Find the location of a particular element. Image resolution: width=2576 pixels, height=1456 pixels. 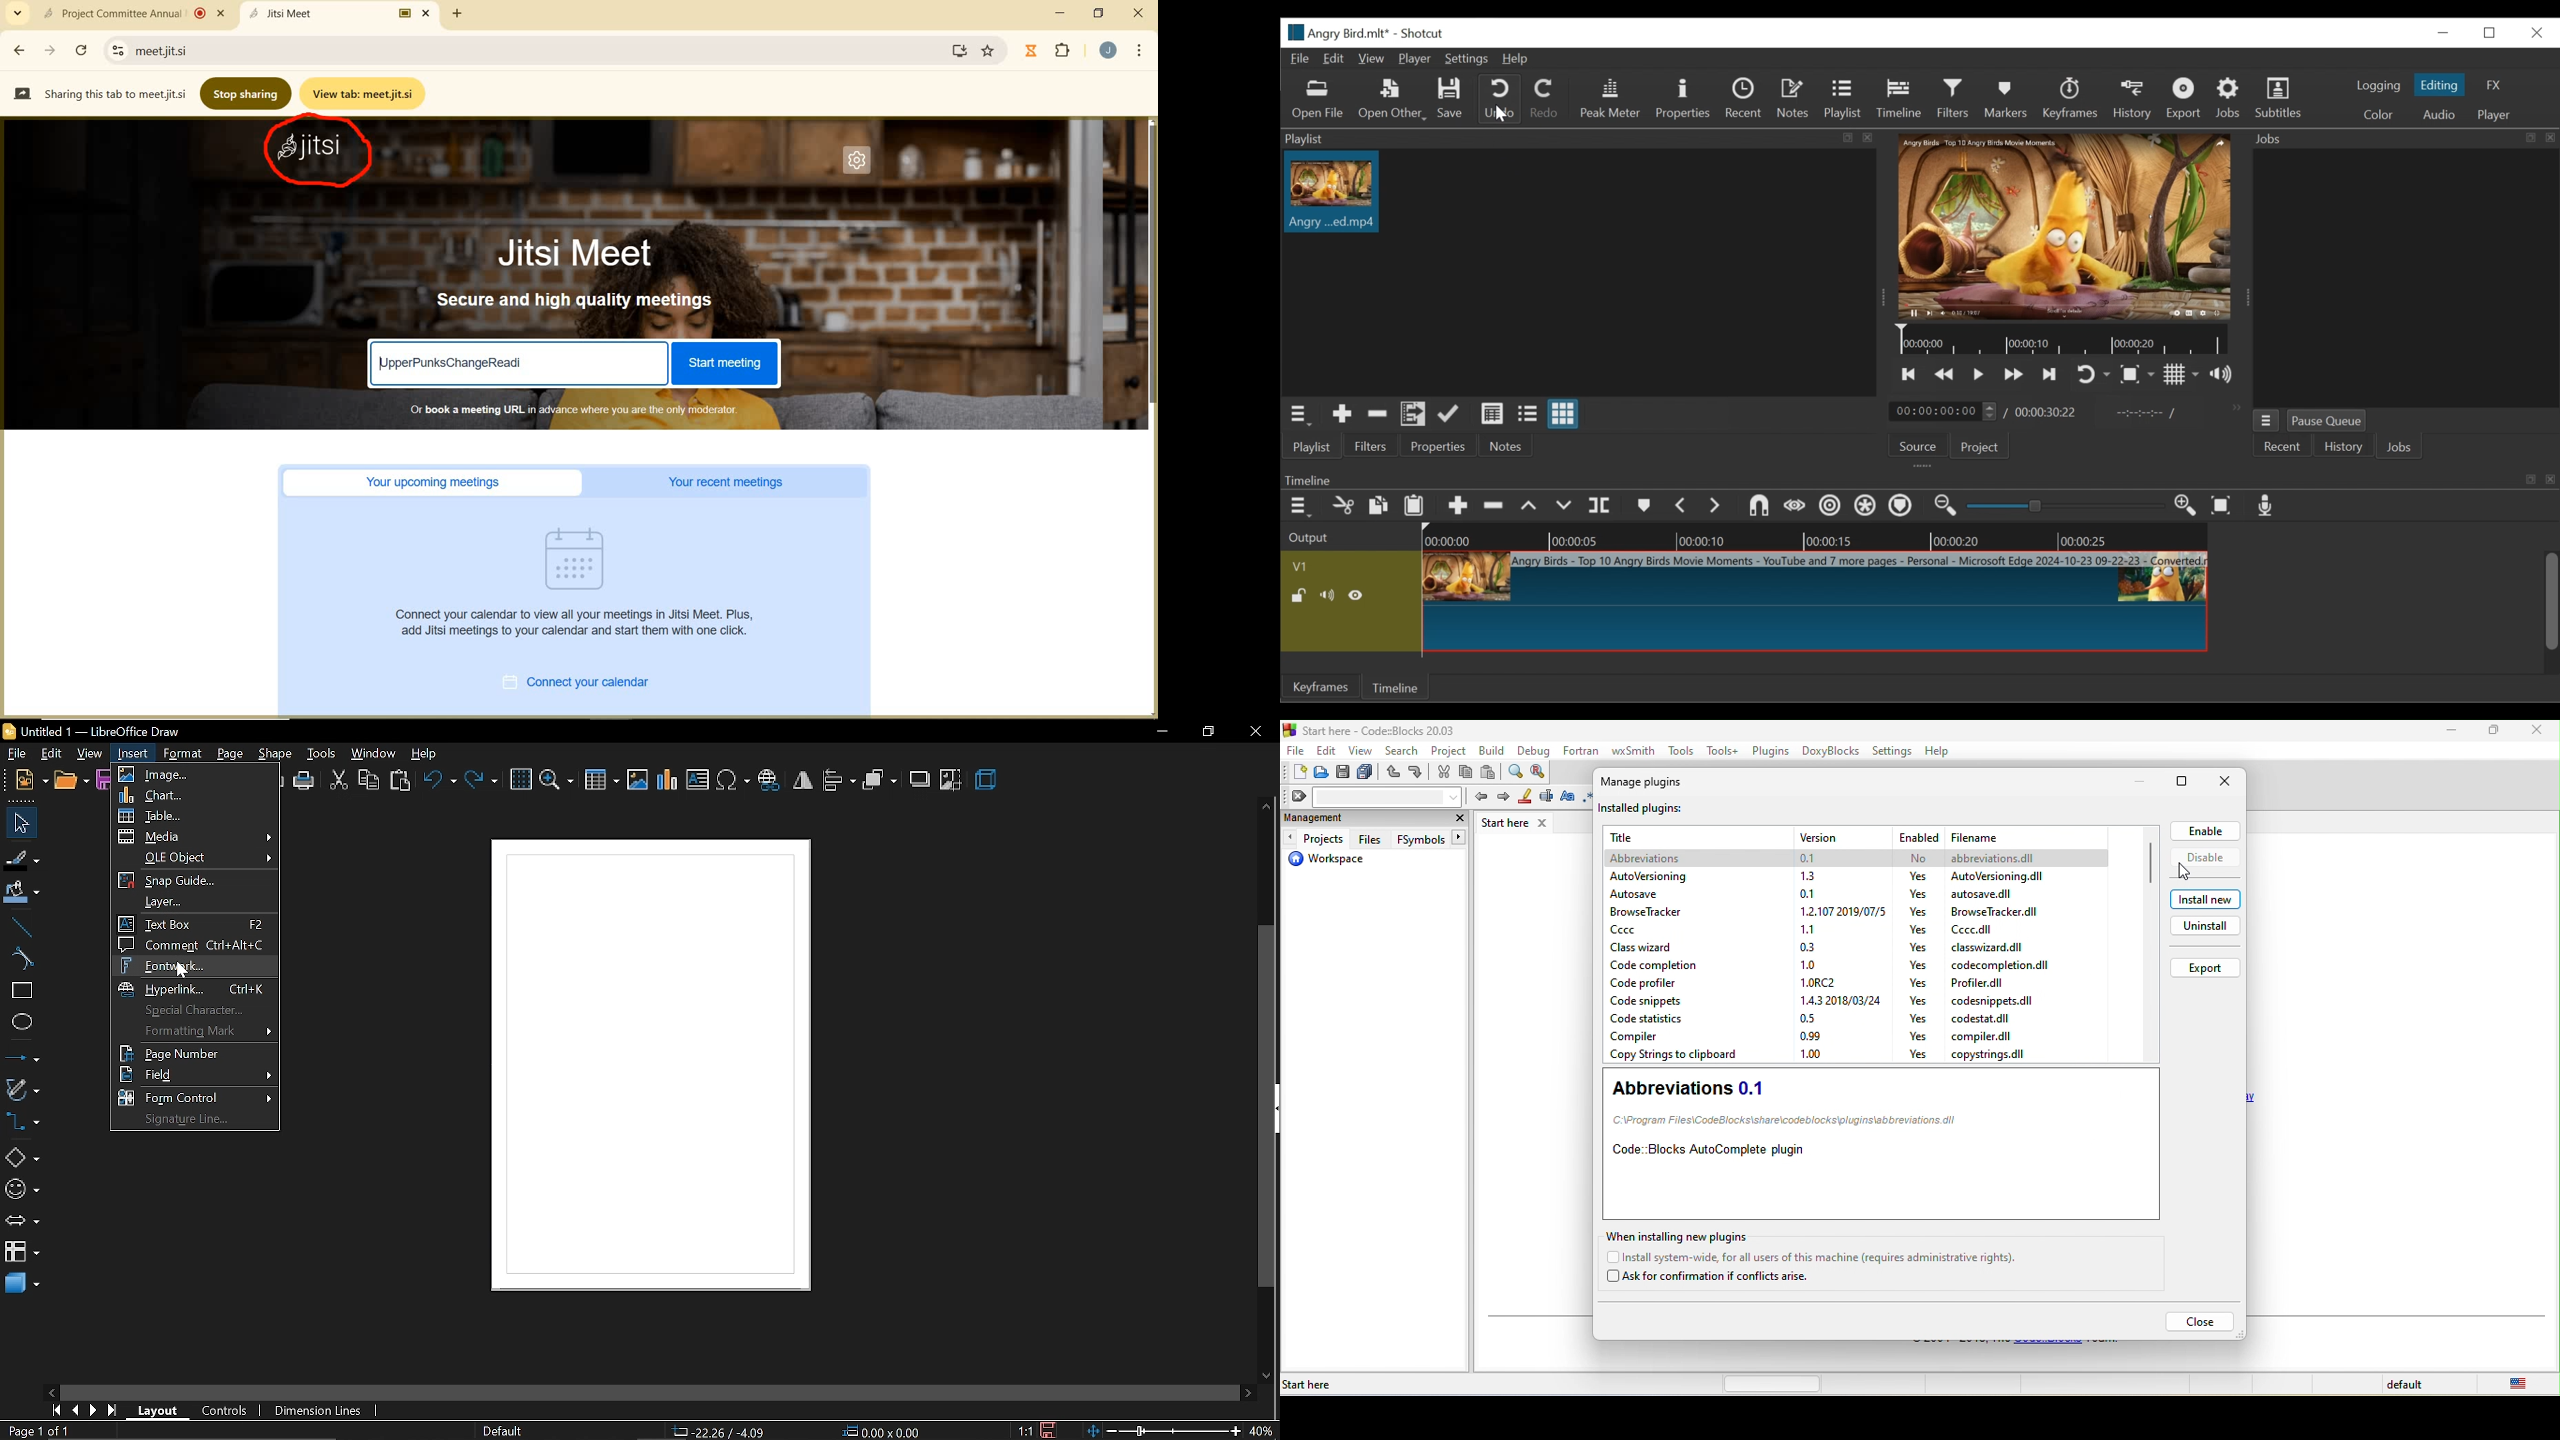

Peak Meter is located at coordinates (1607, 97).